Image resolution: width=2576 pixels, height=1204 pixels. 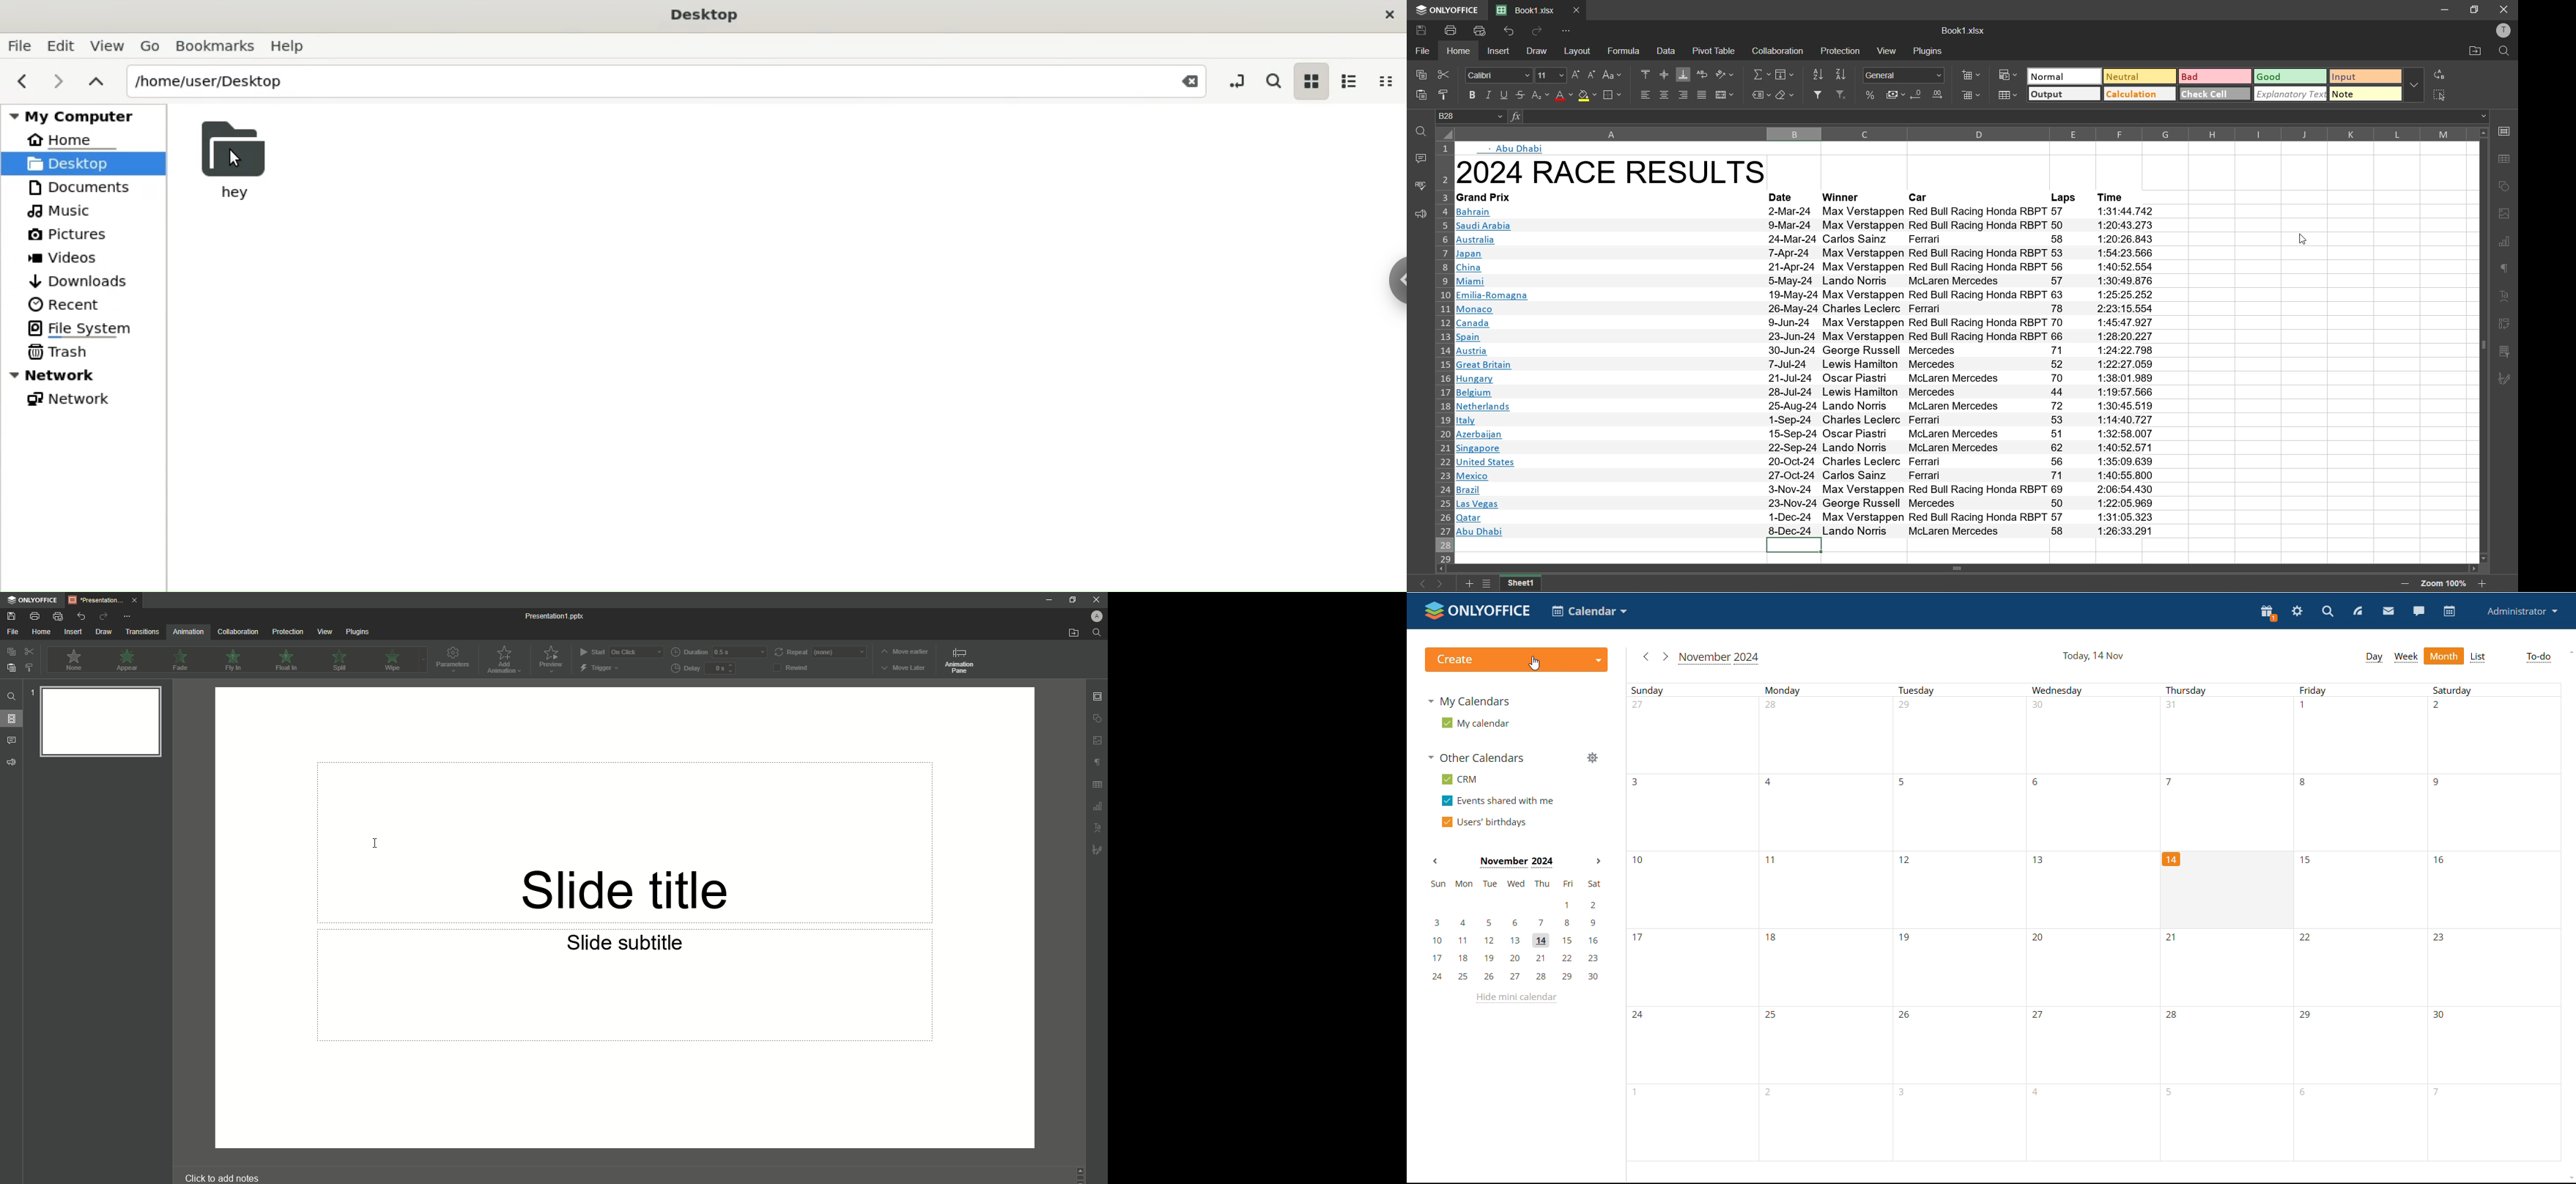 What do you see at coordinates (140, 632) in the screenshot?
I see `Transitions` at bounding box center [140, 632].